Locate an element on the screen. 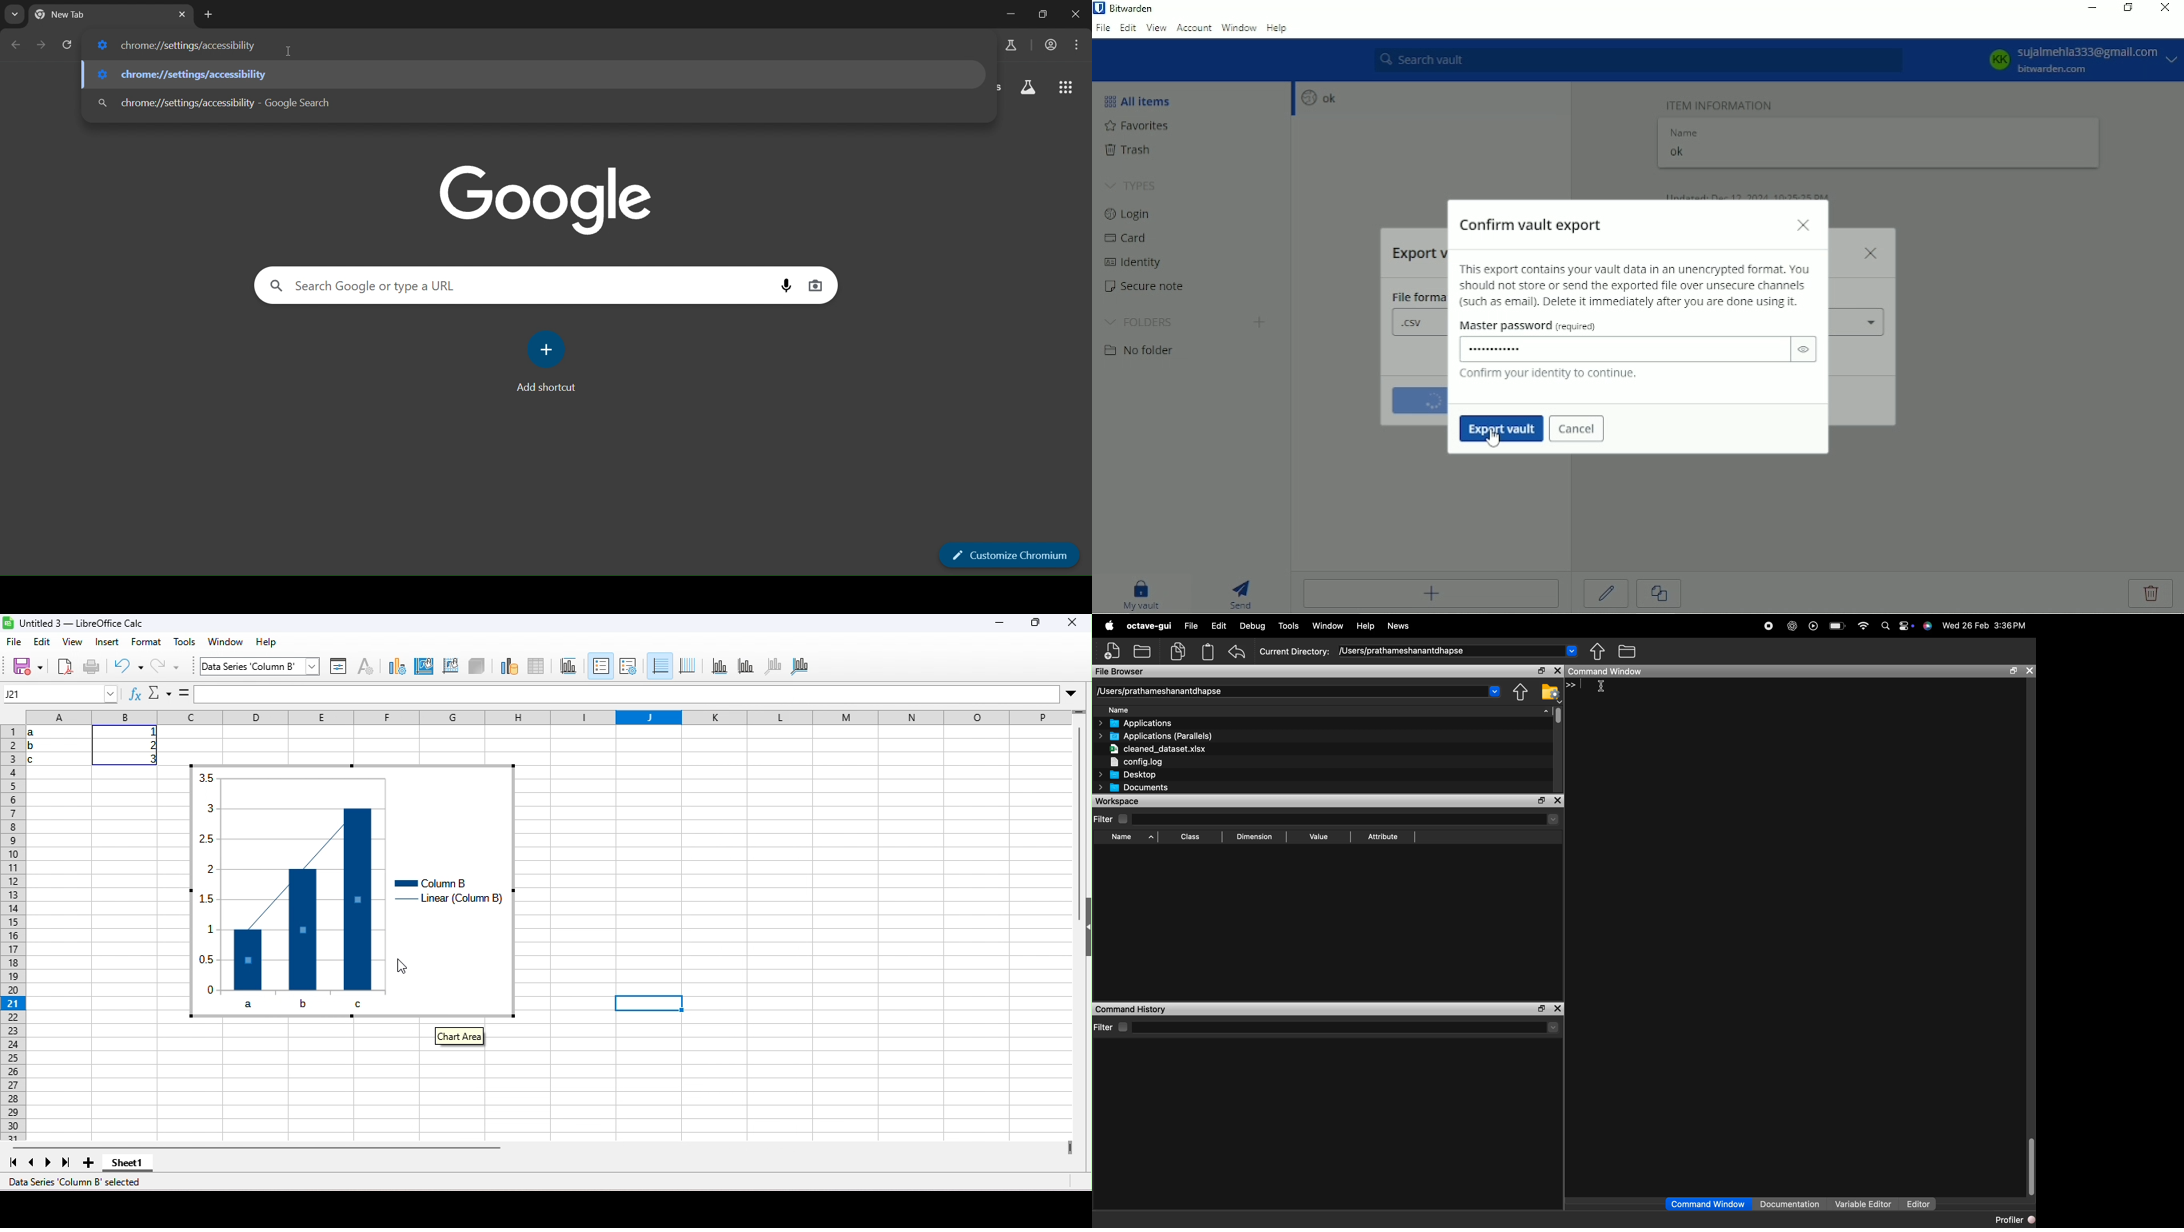 This screenshot has height=1232, width=2184. expand formula bar is located at coordinates (1076, 692).